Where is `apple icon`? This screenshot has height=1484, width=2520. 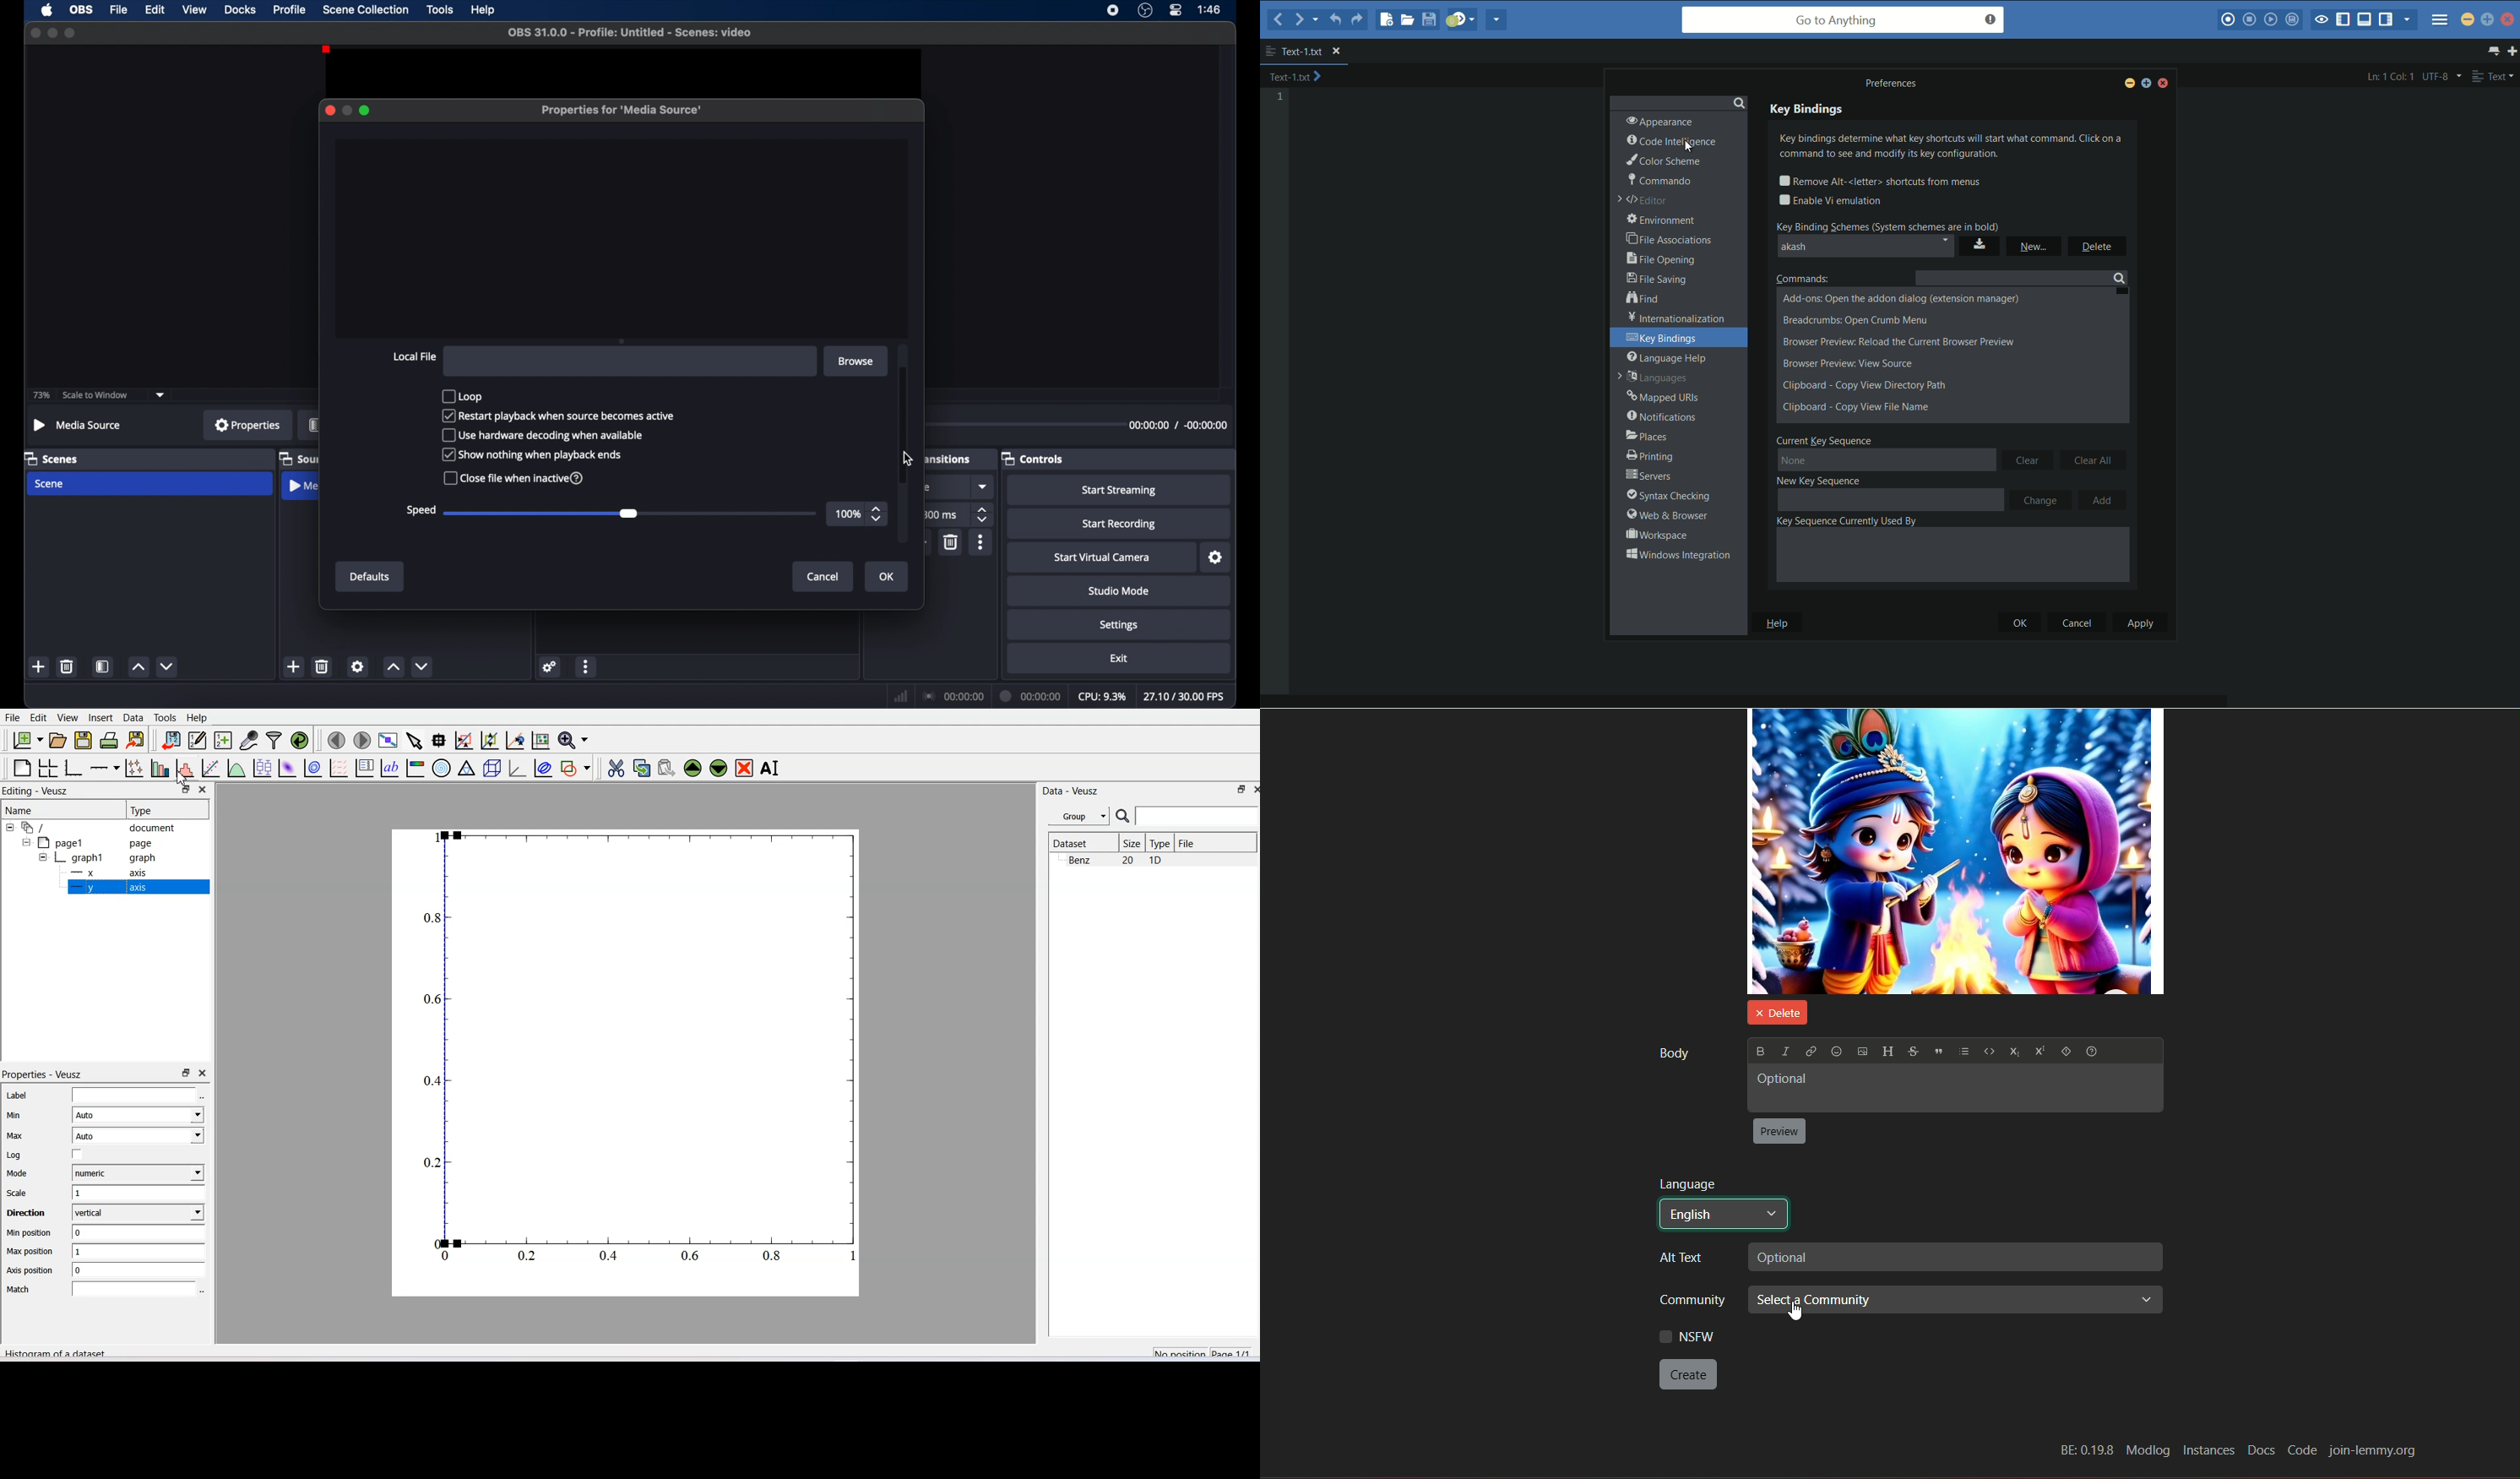 apple icon is located at coordinates (49, 10).